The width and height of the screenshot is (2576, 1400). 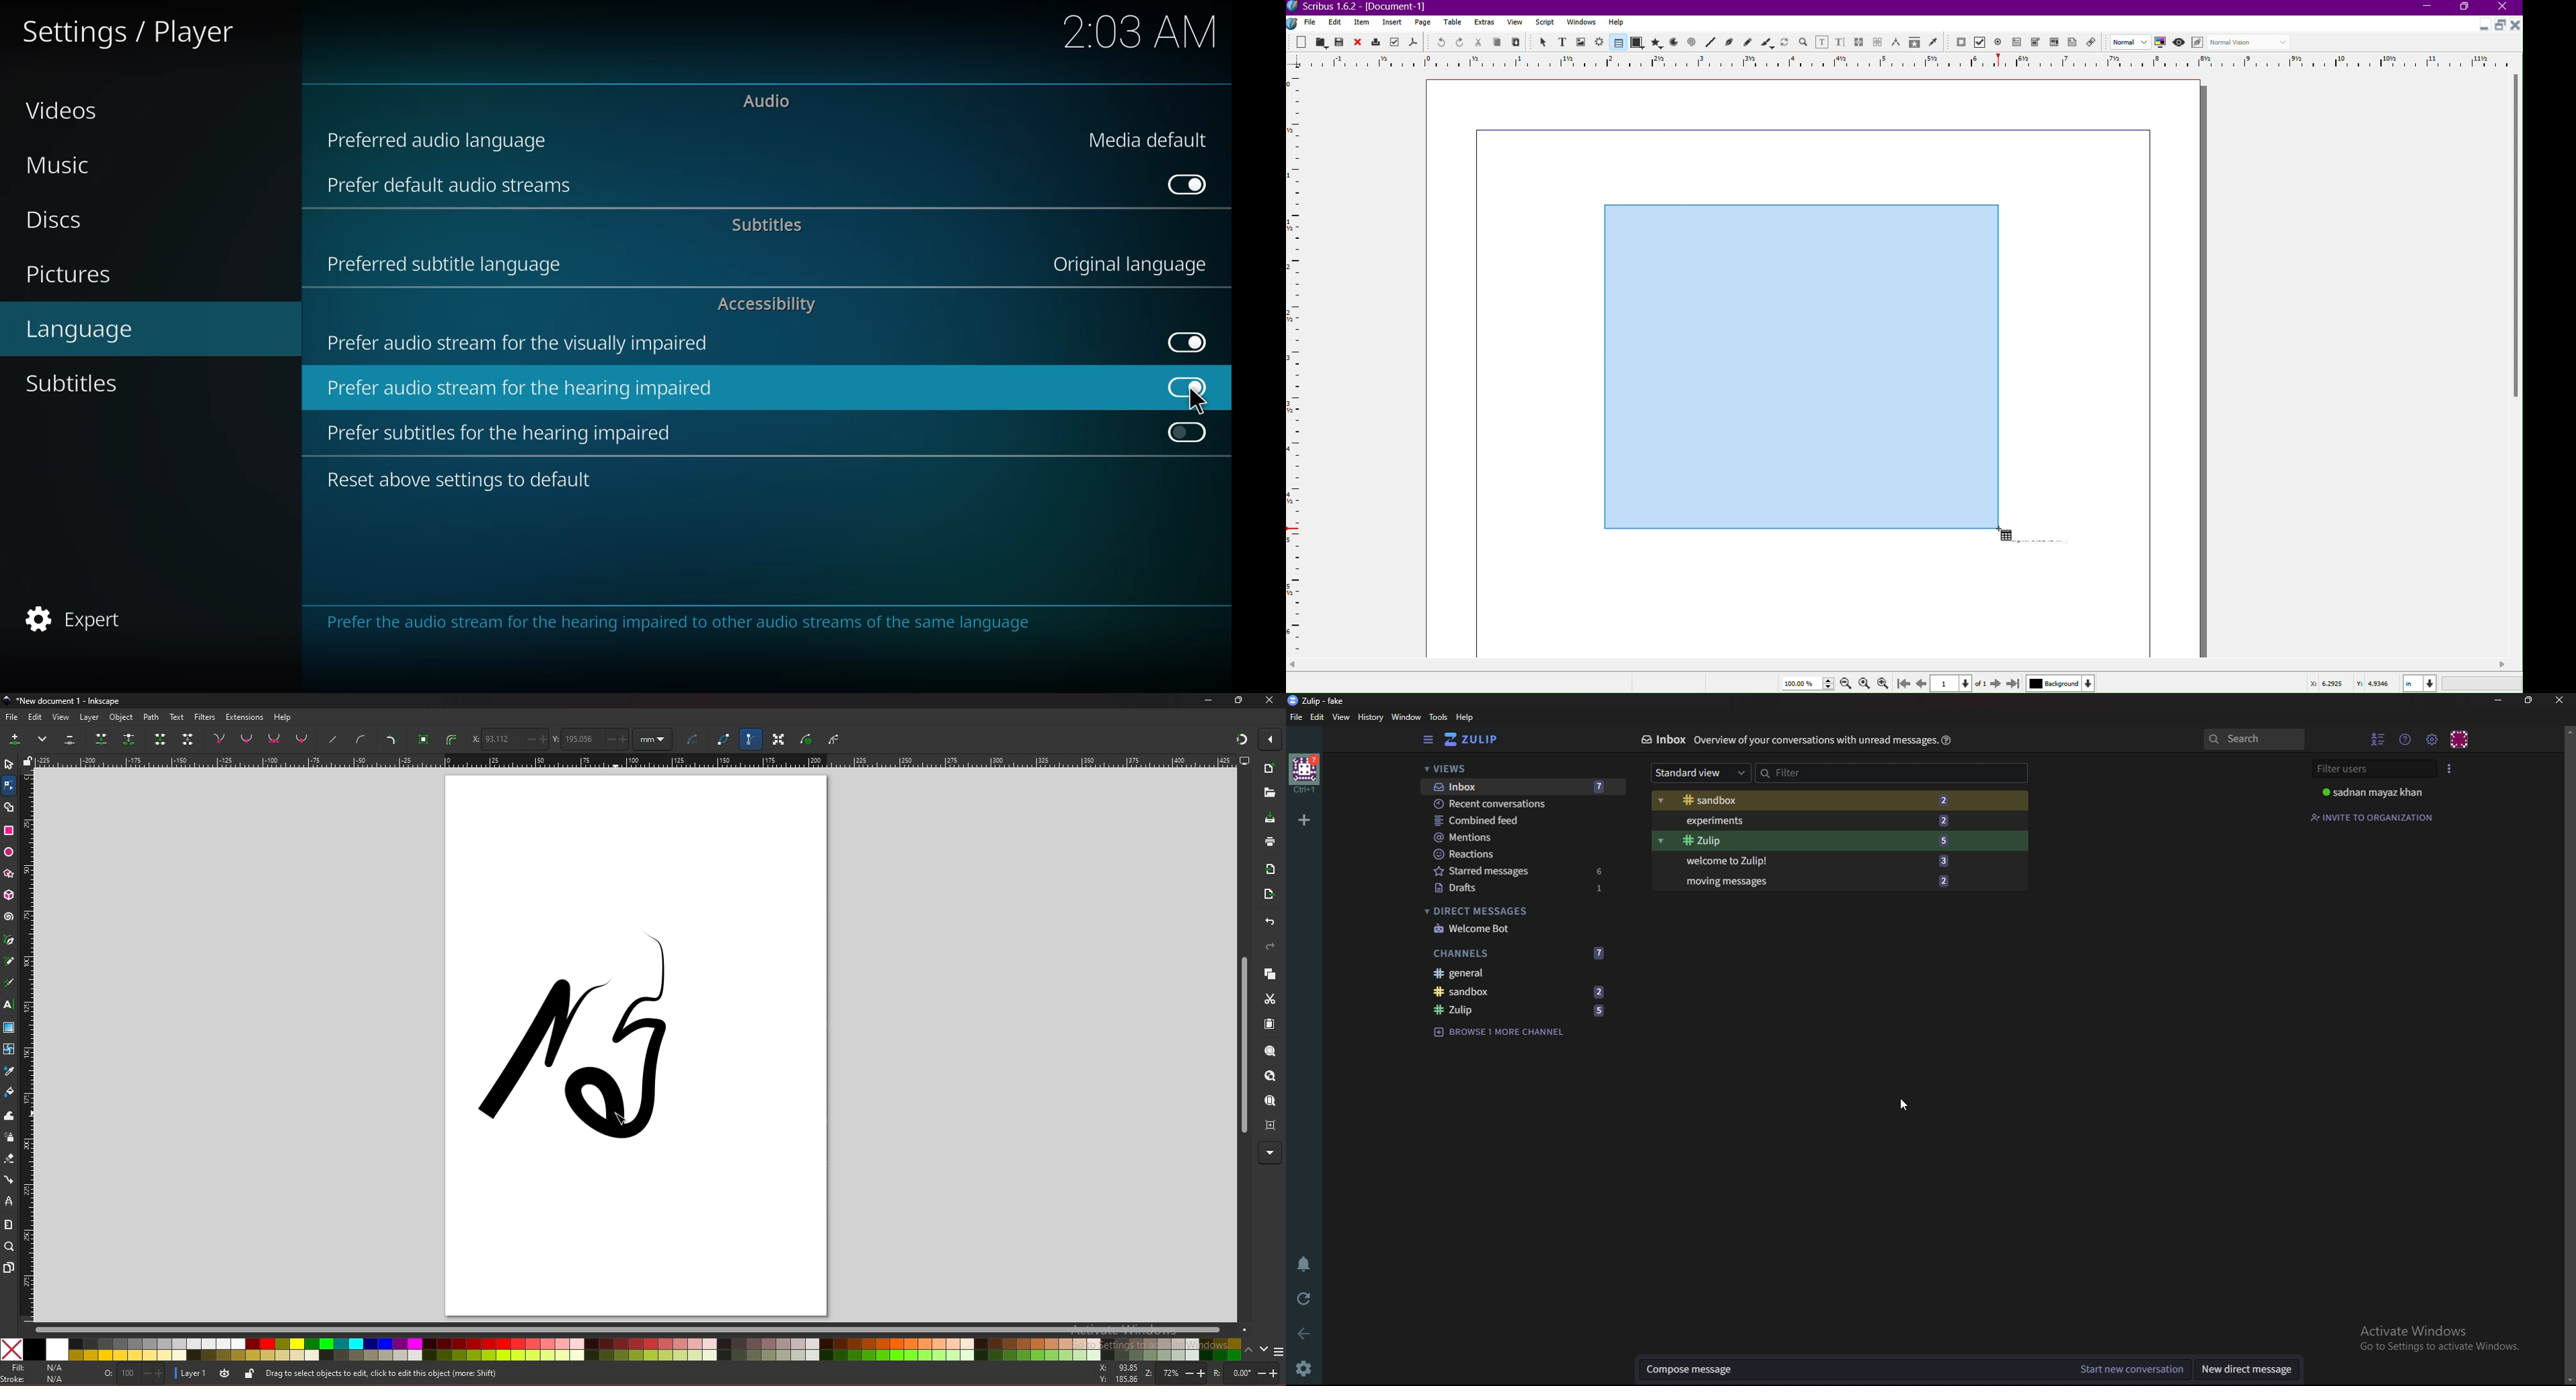 What do you see at coordinates (1824, 821) in the screenshot?
I see `Experiments` at bounding box center [1824, 821].